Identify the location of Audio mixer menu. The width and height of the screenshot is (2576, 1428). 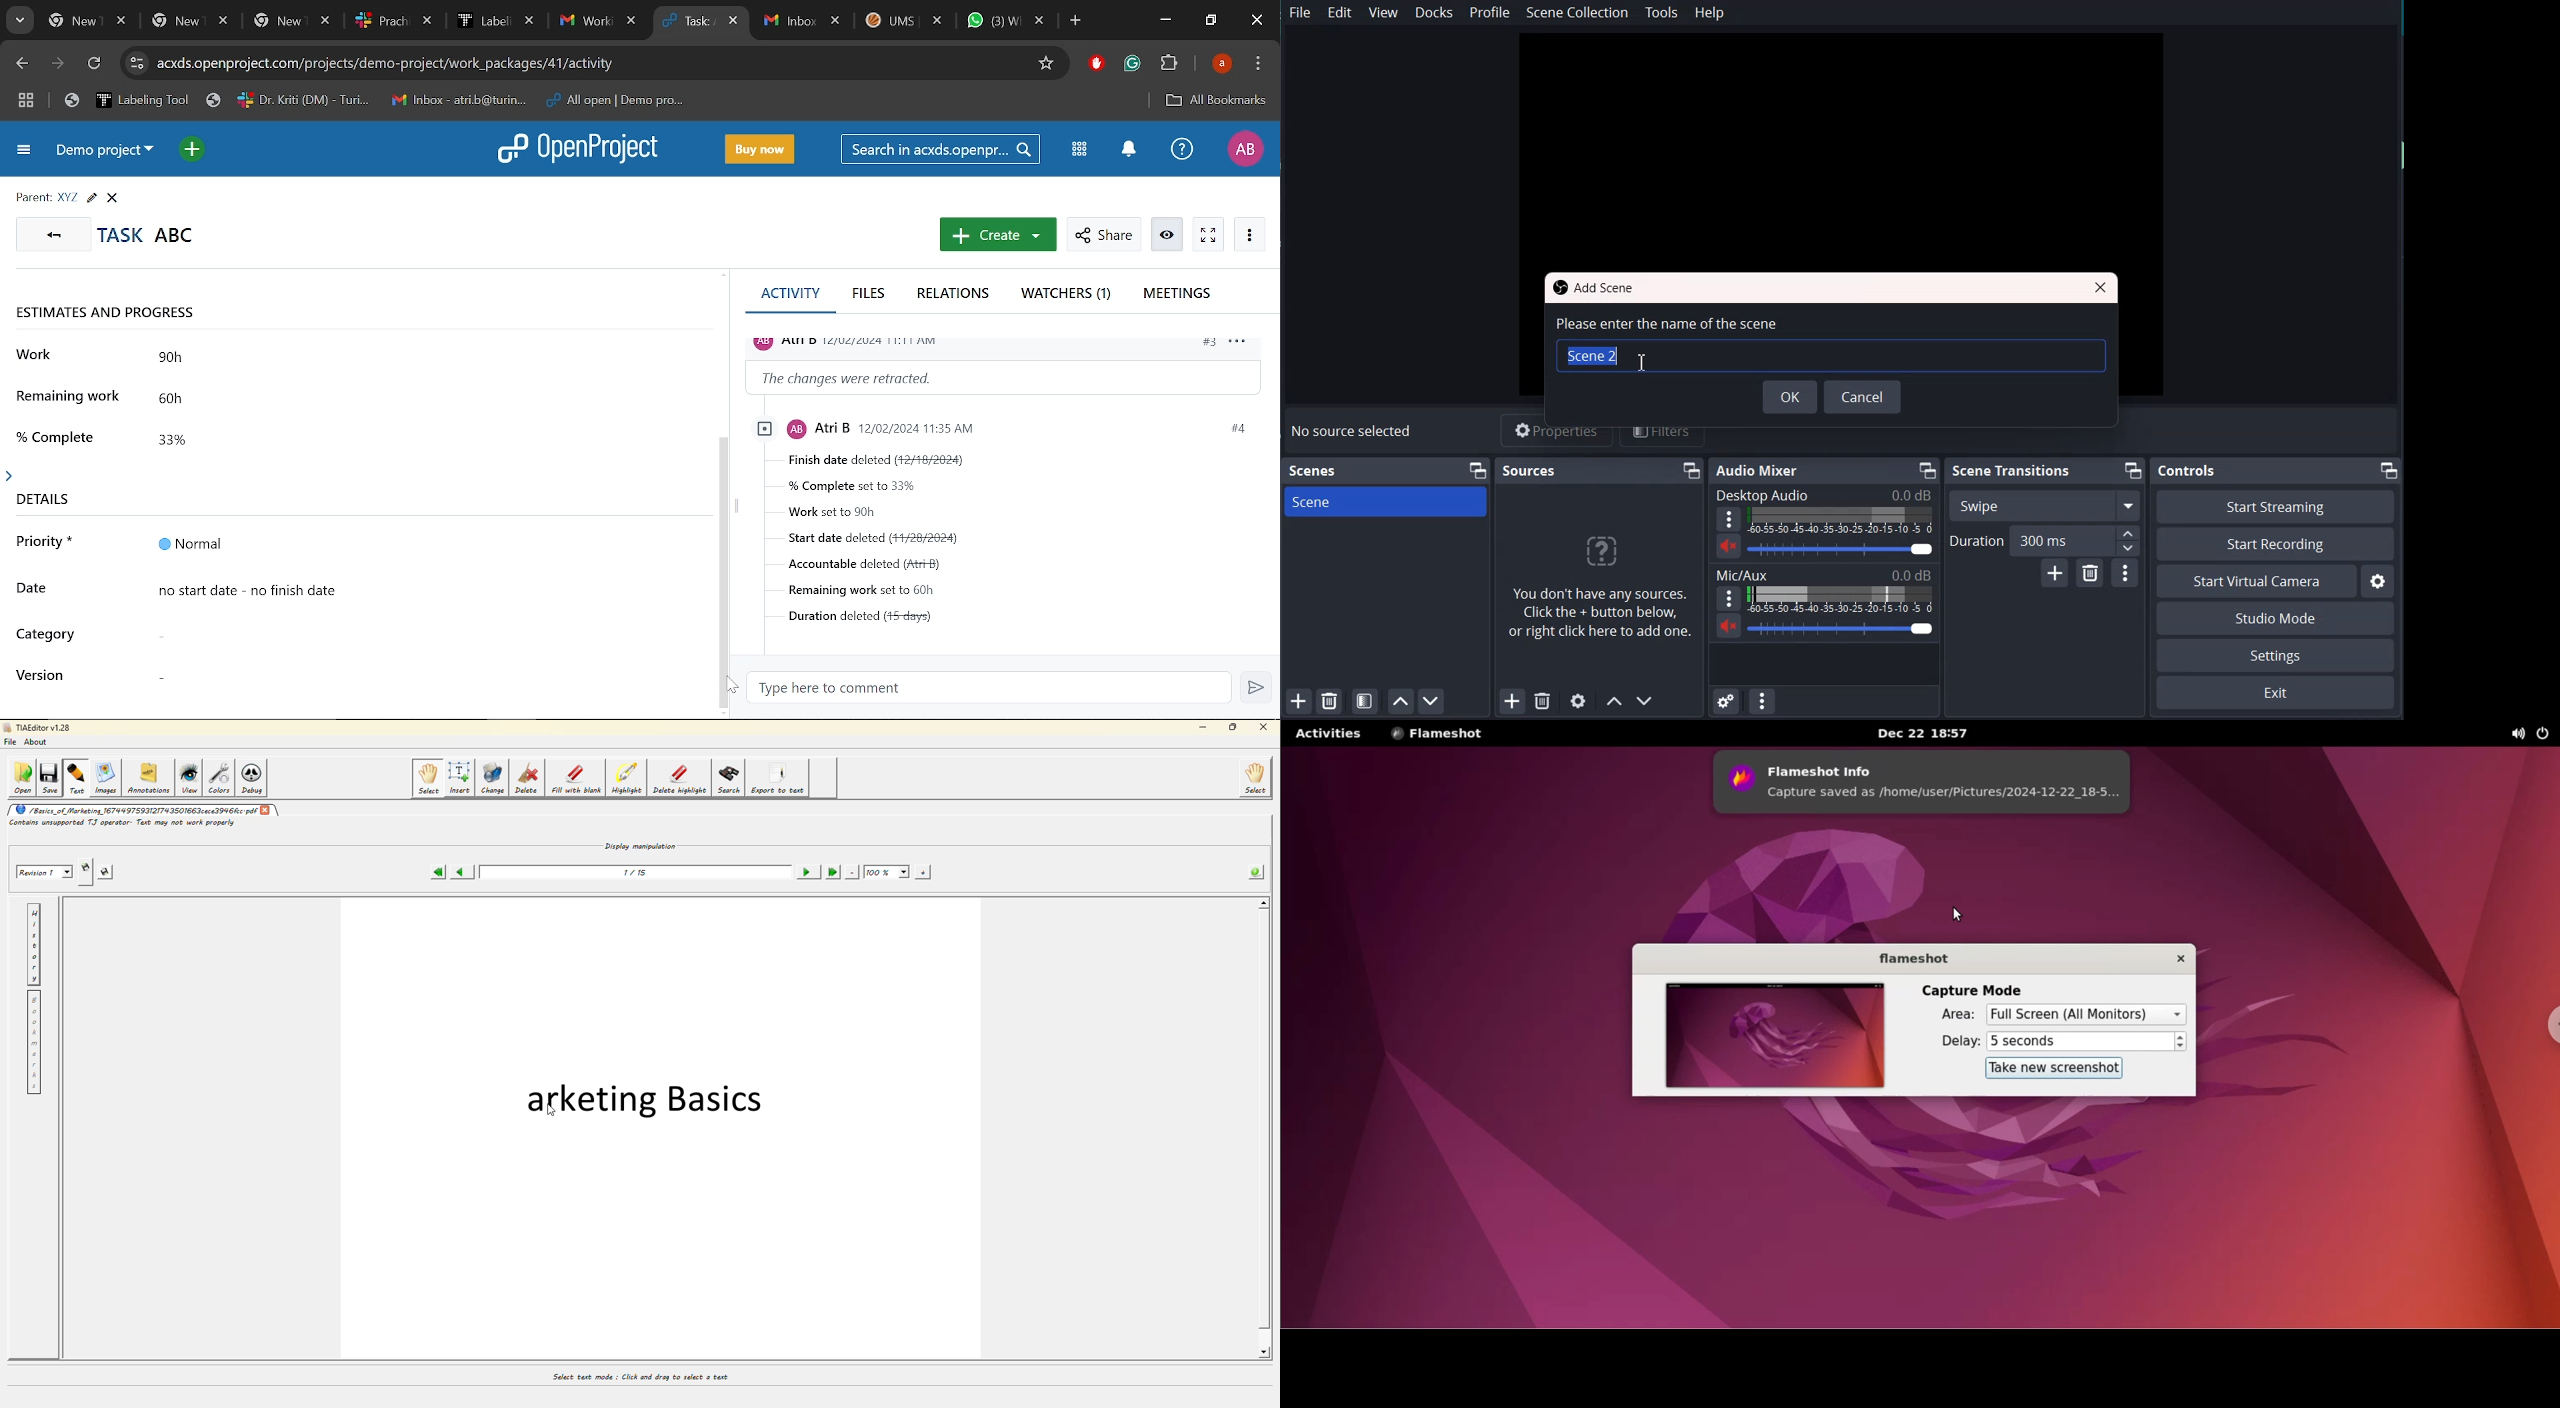
(1762, 700).